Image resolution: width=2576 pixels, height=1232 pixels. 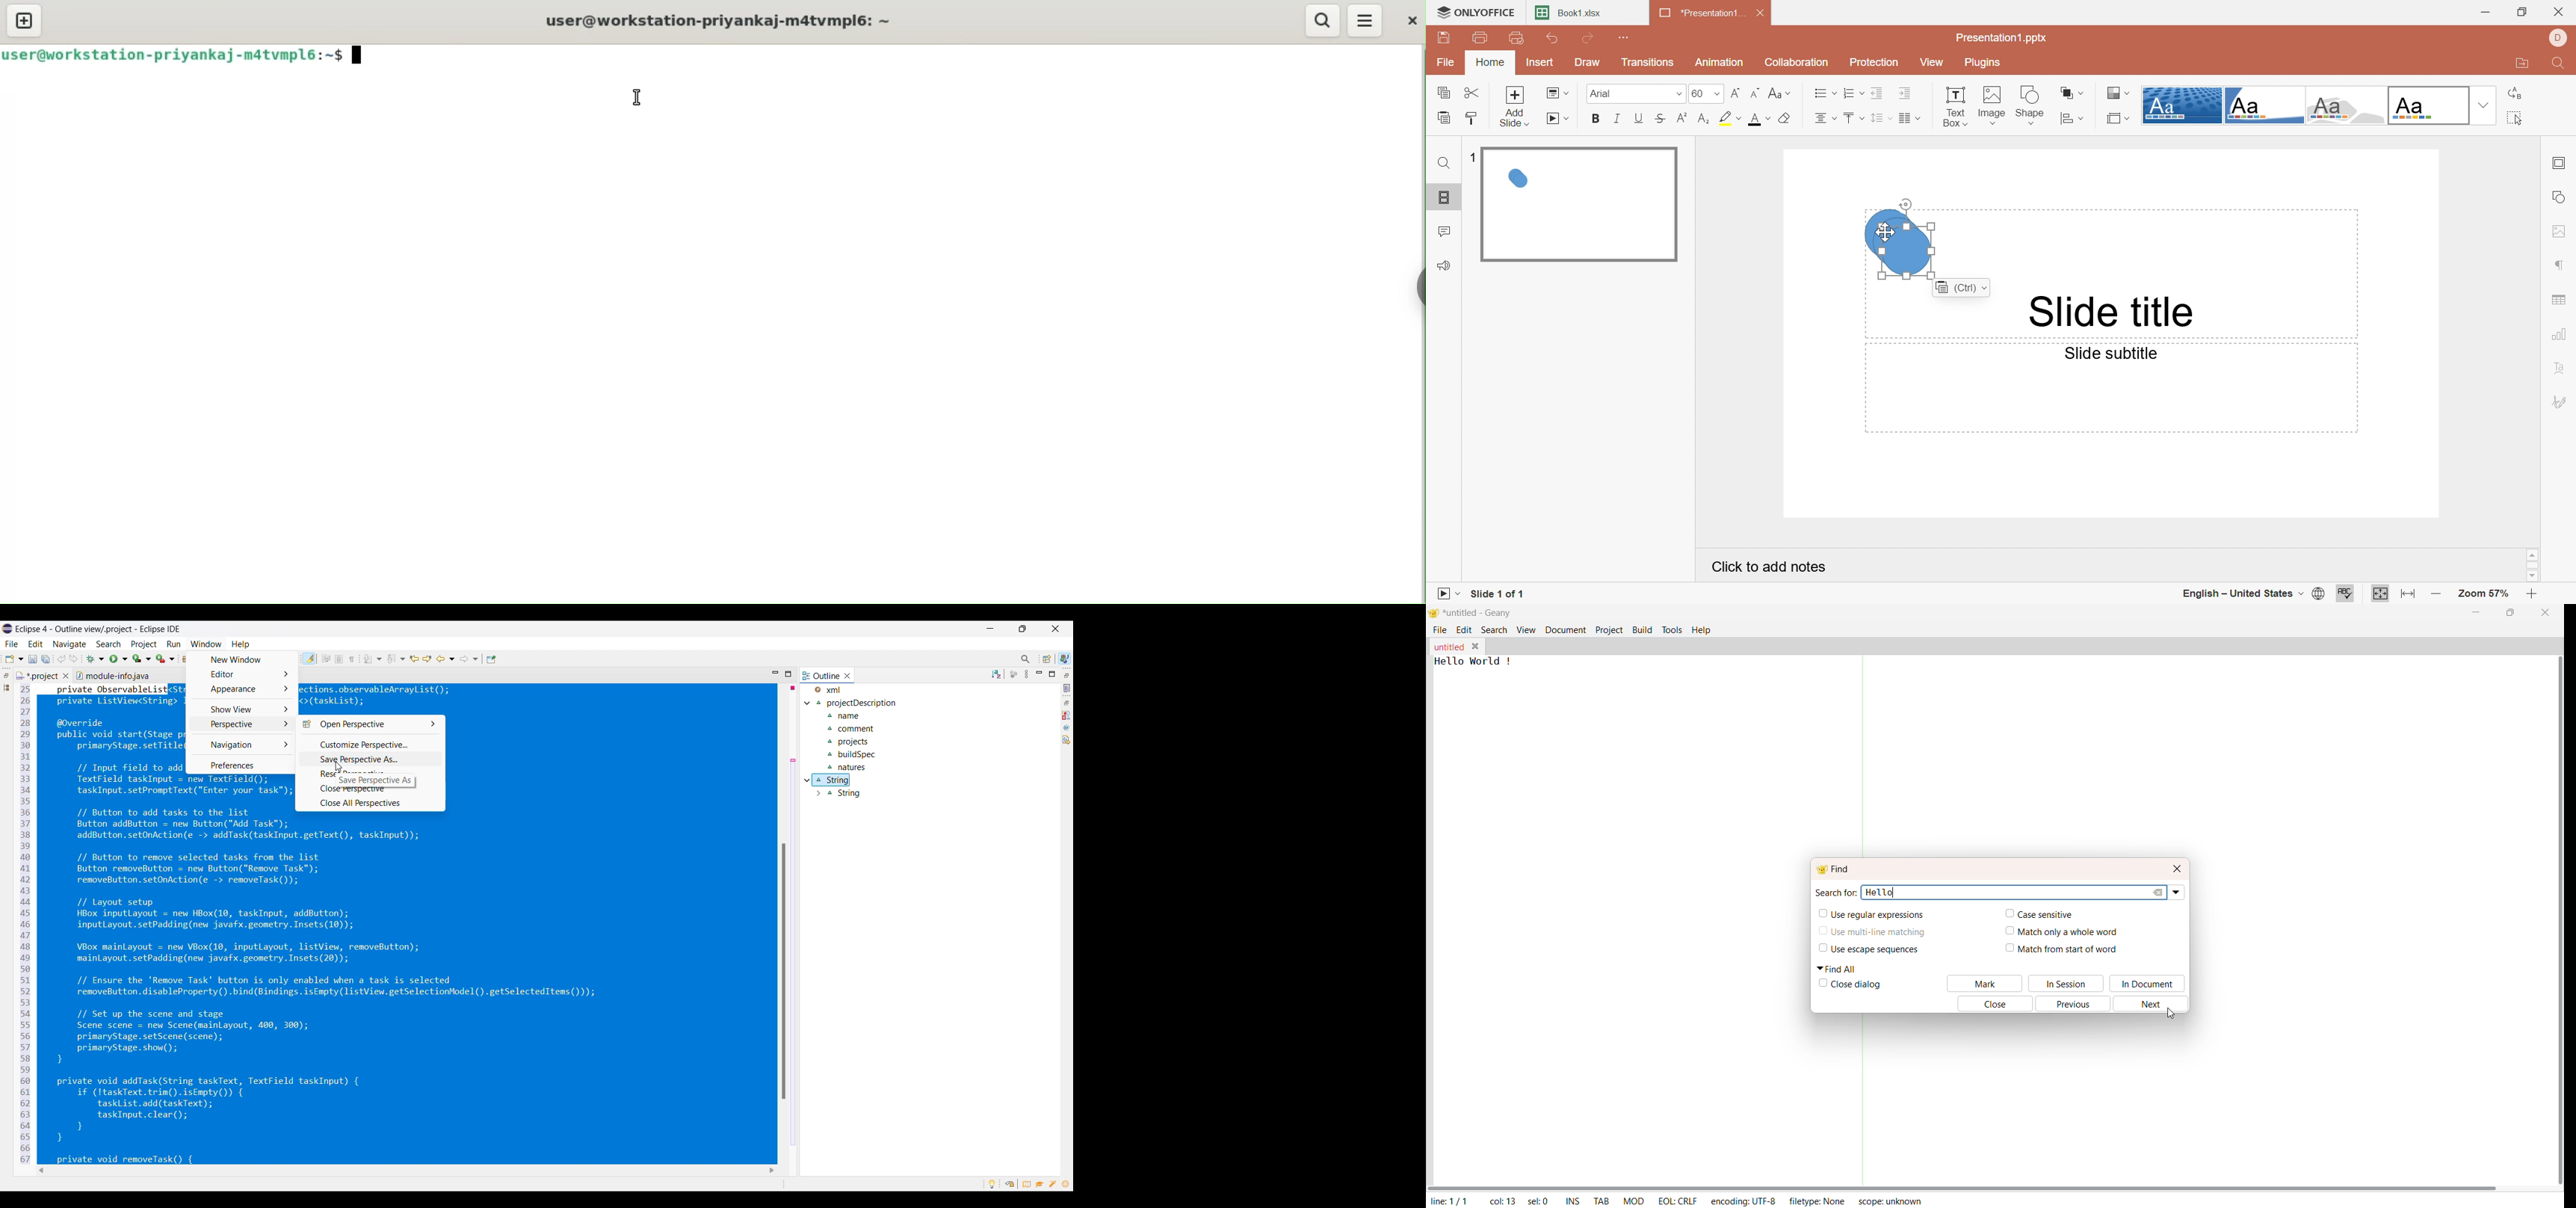 I want to click on Set document language, so click(x=2320, y=594).